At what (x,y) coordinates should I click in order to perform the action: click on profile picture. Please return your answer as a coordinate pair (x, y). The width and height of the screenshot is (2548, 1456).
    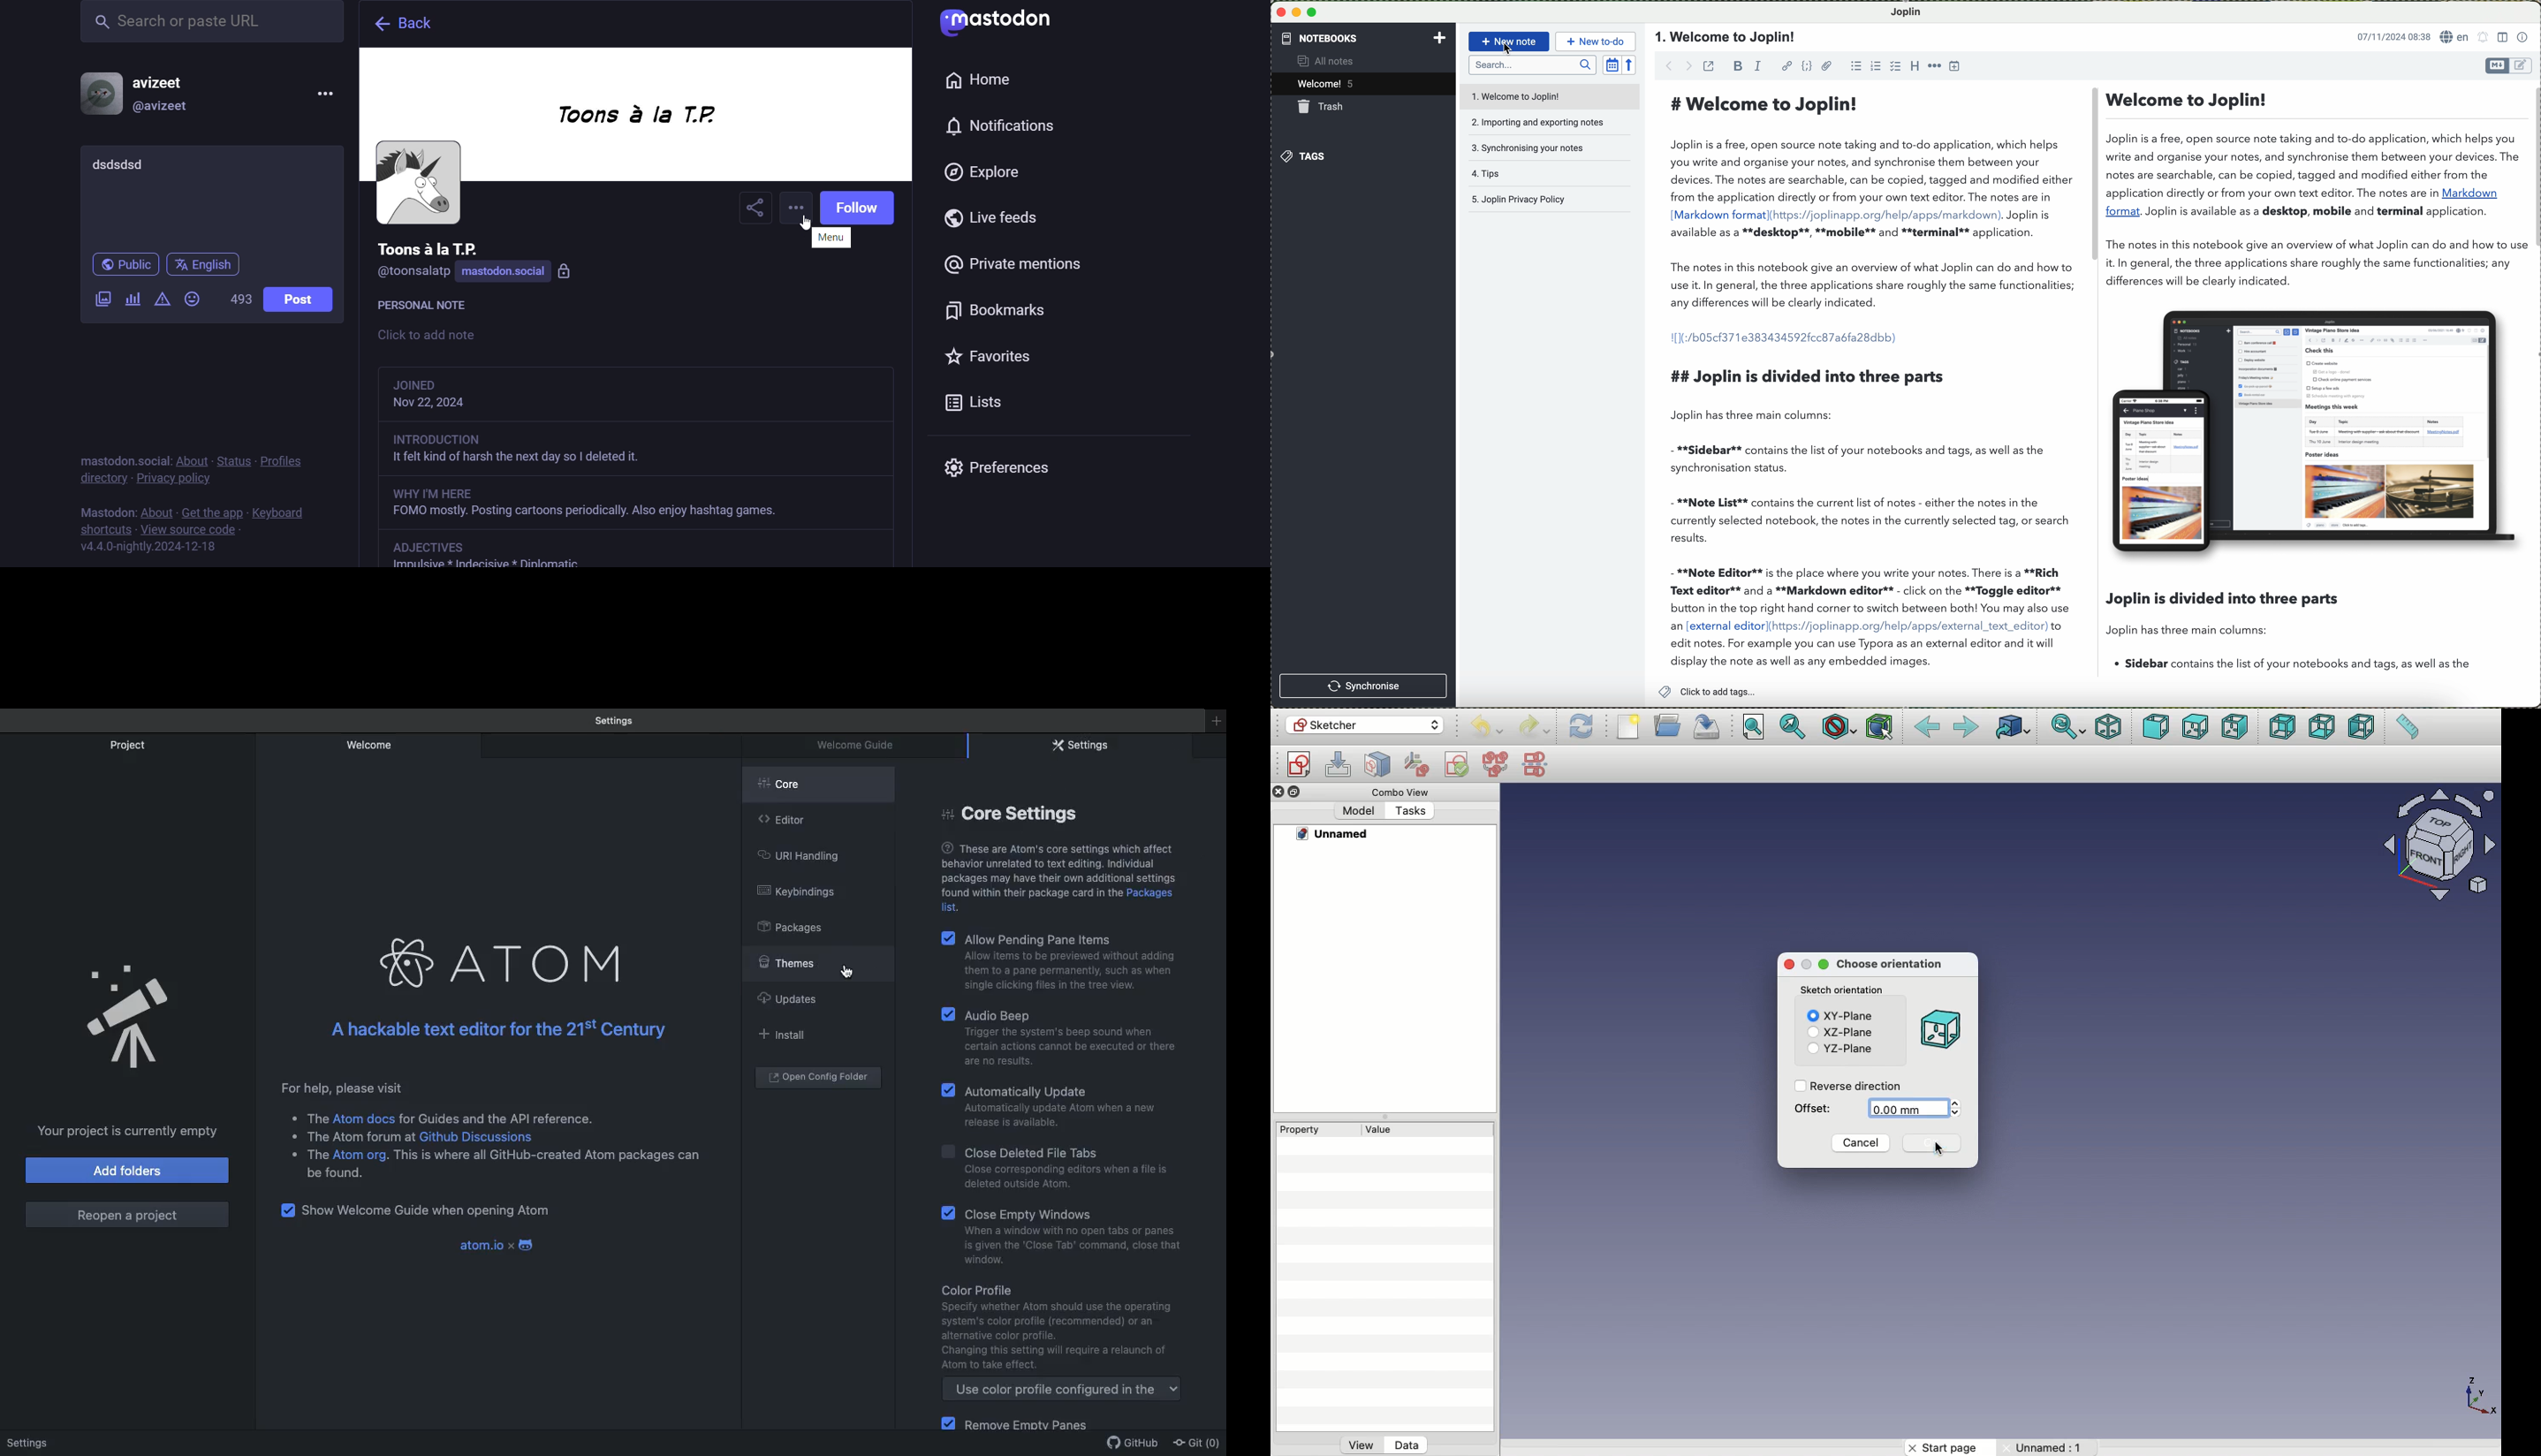
    Looking at the image, I should click on (100, 93).